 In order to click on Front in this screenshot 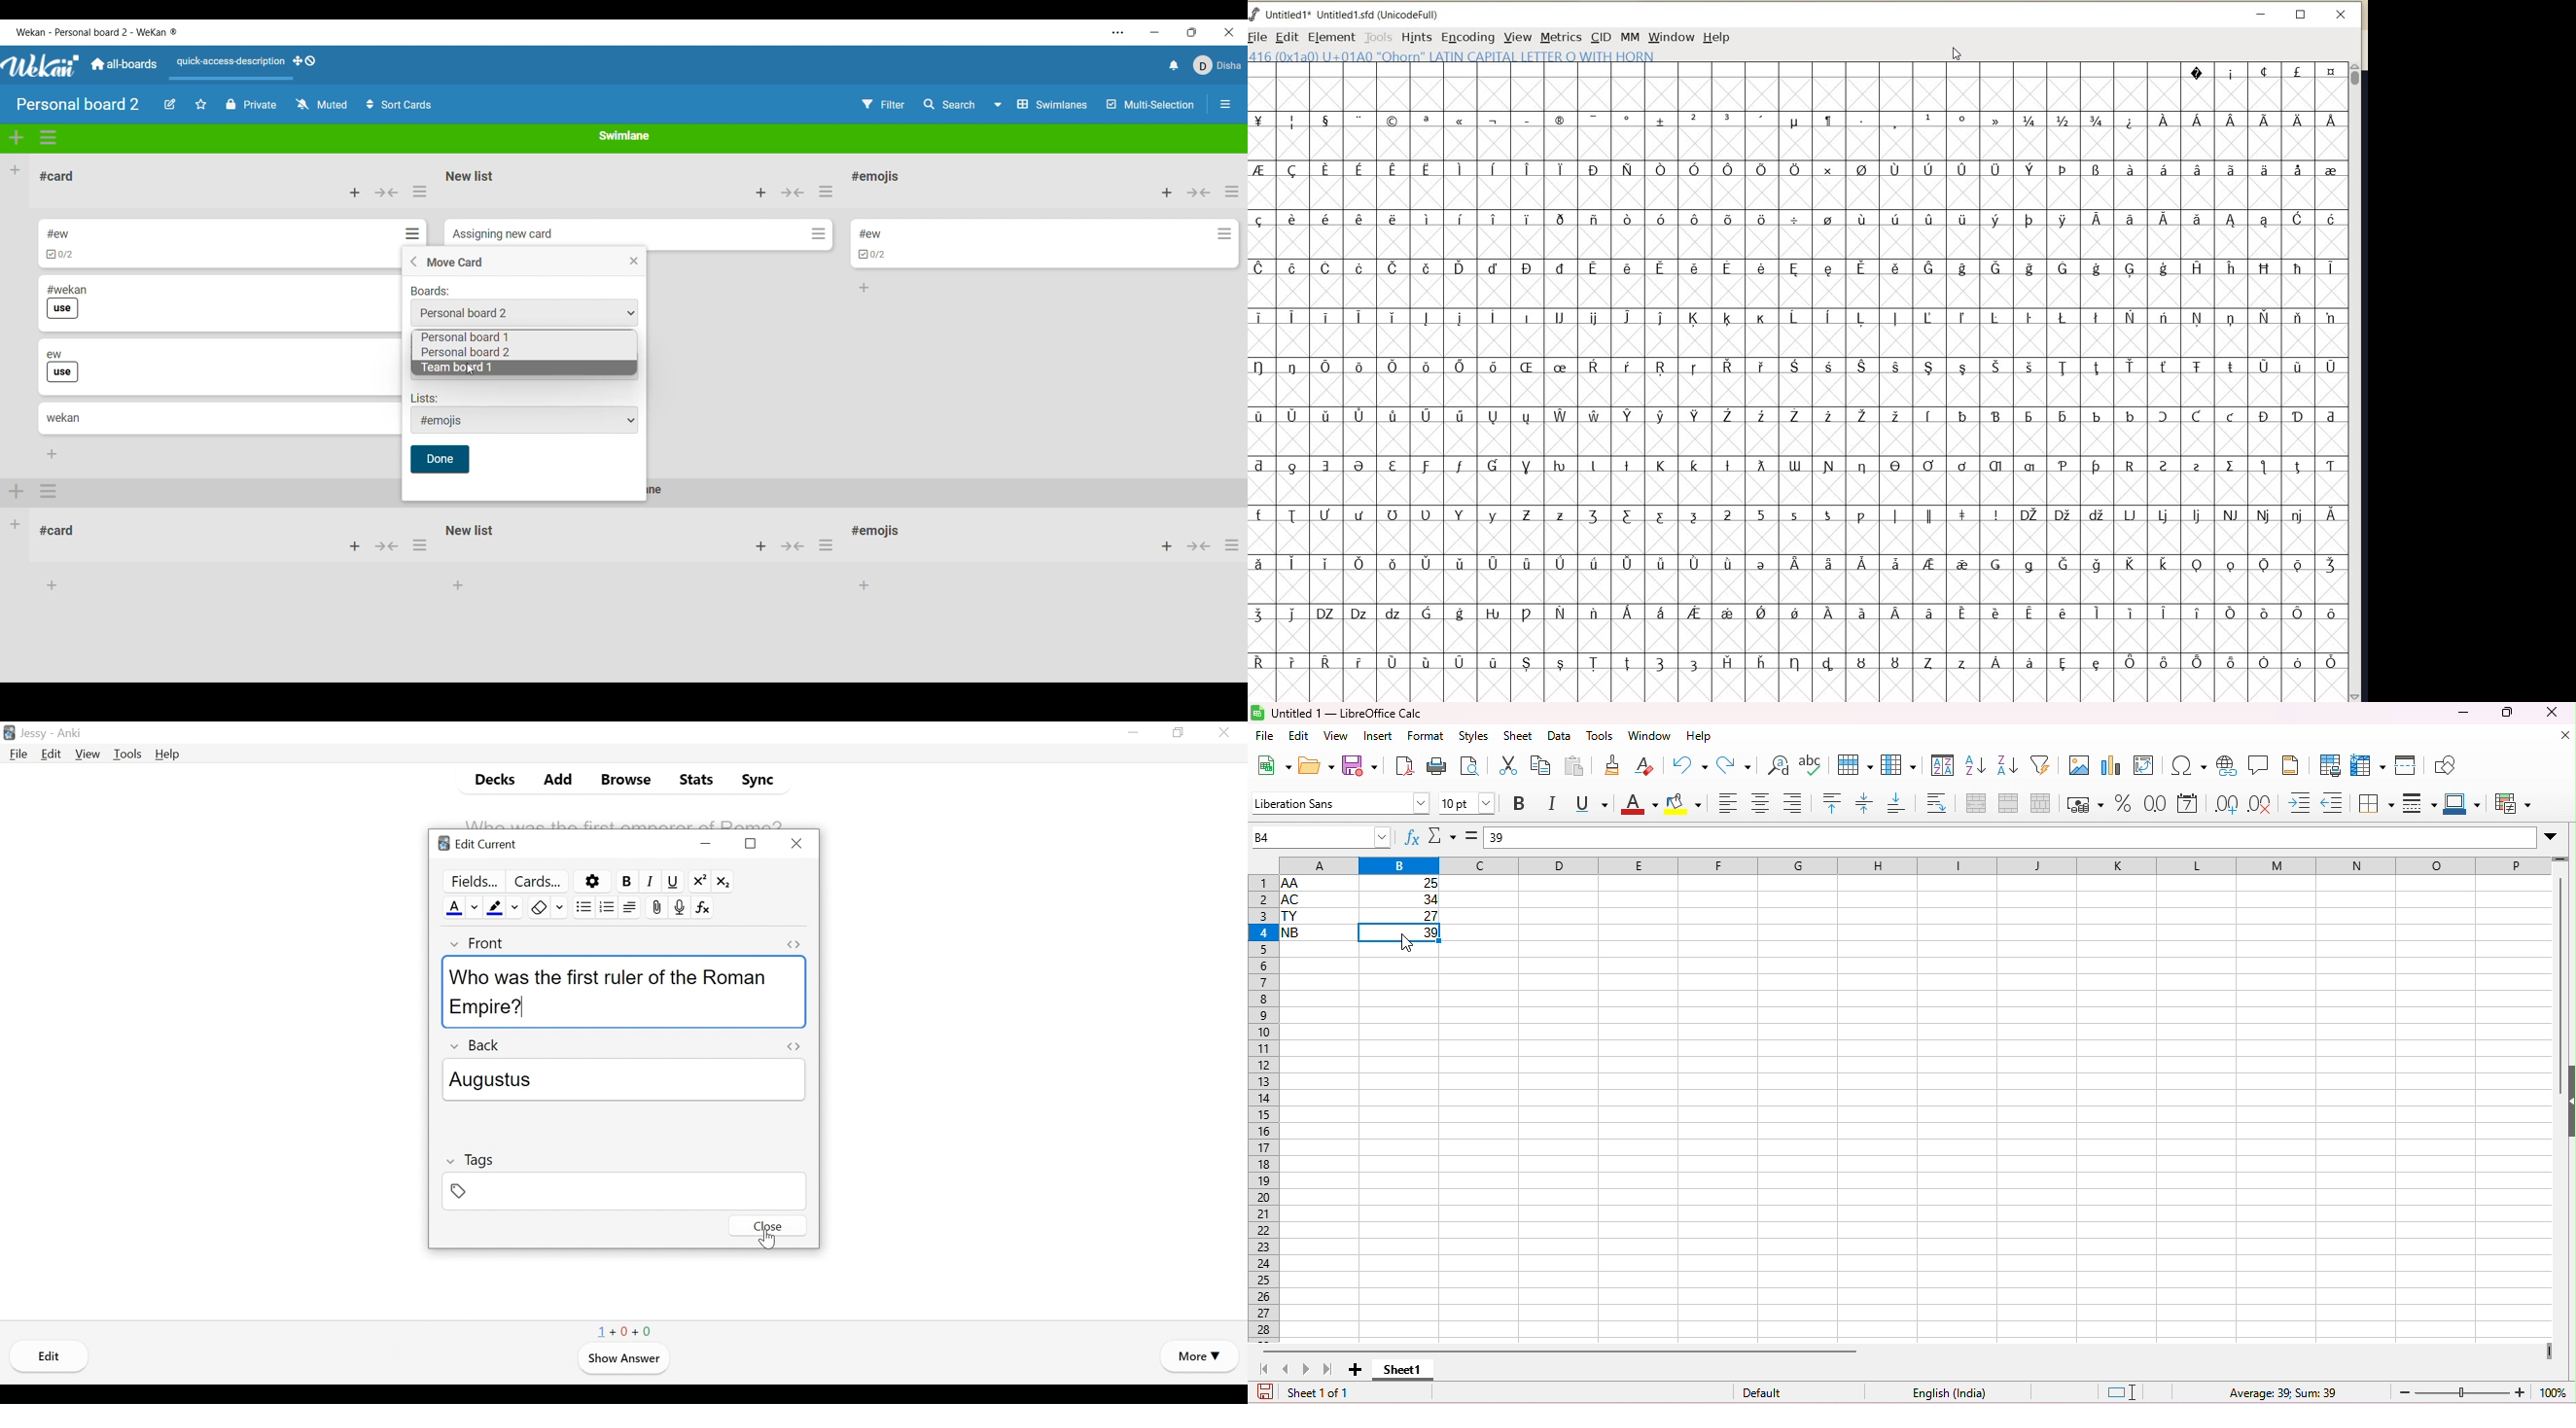, I will do `click(475, 944)`.